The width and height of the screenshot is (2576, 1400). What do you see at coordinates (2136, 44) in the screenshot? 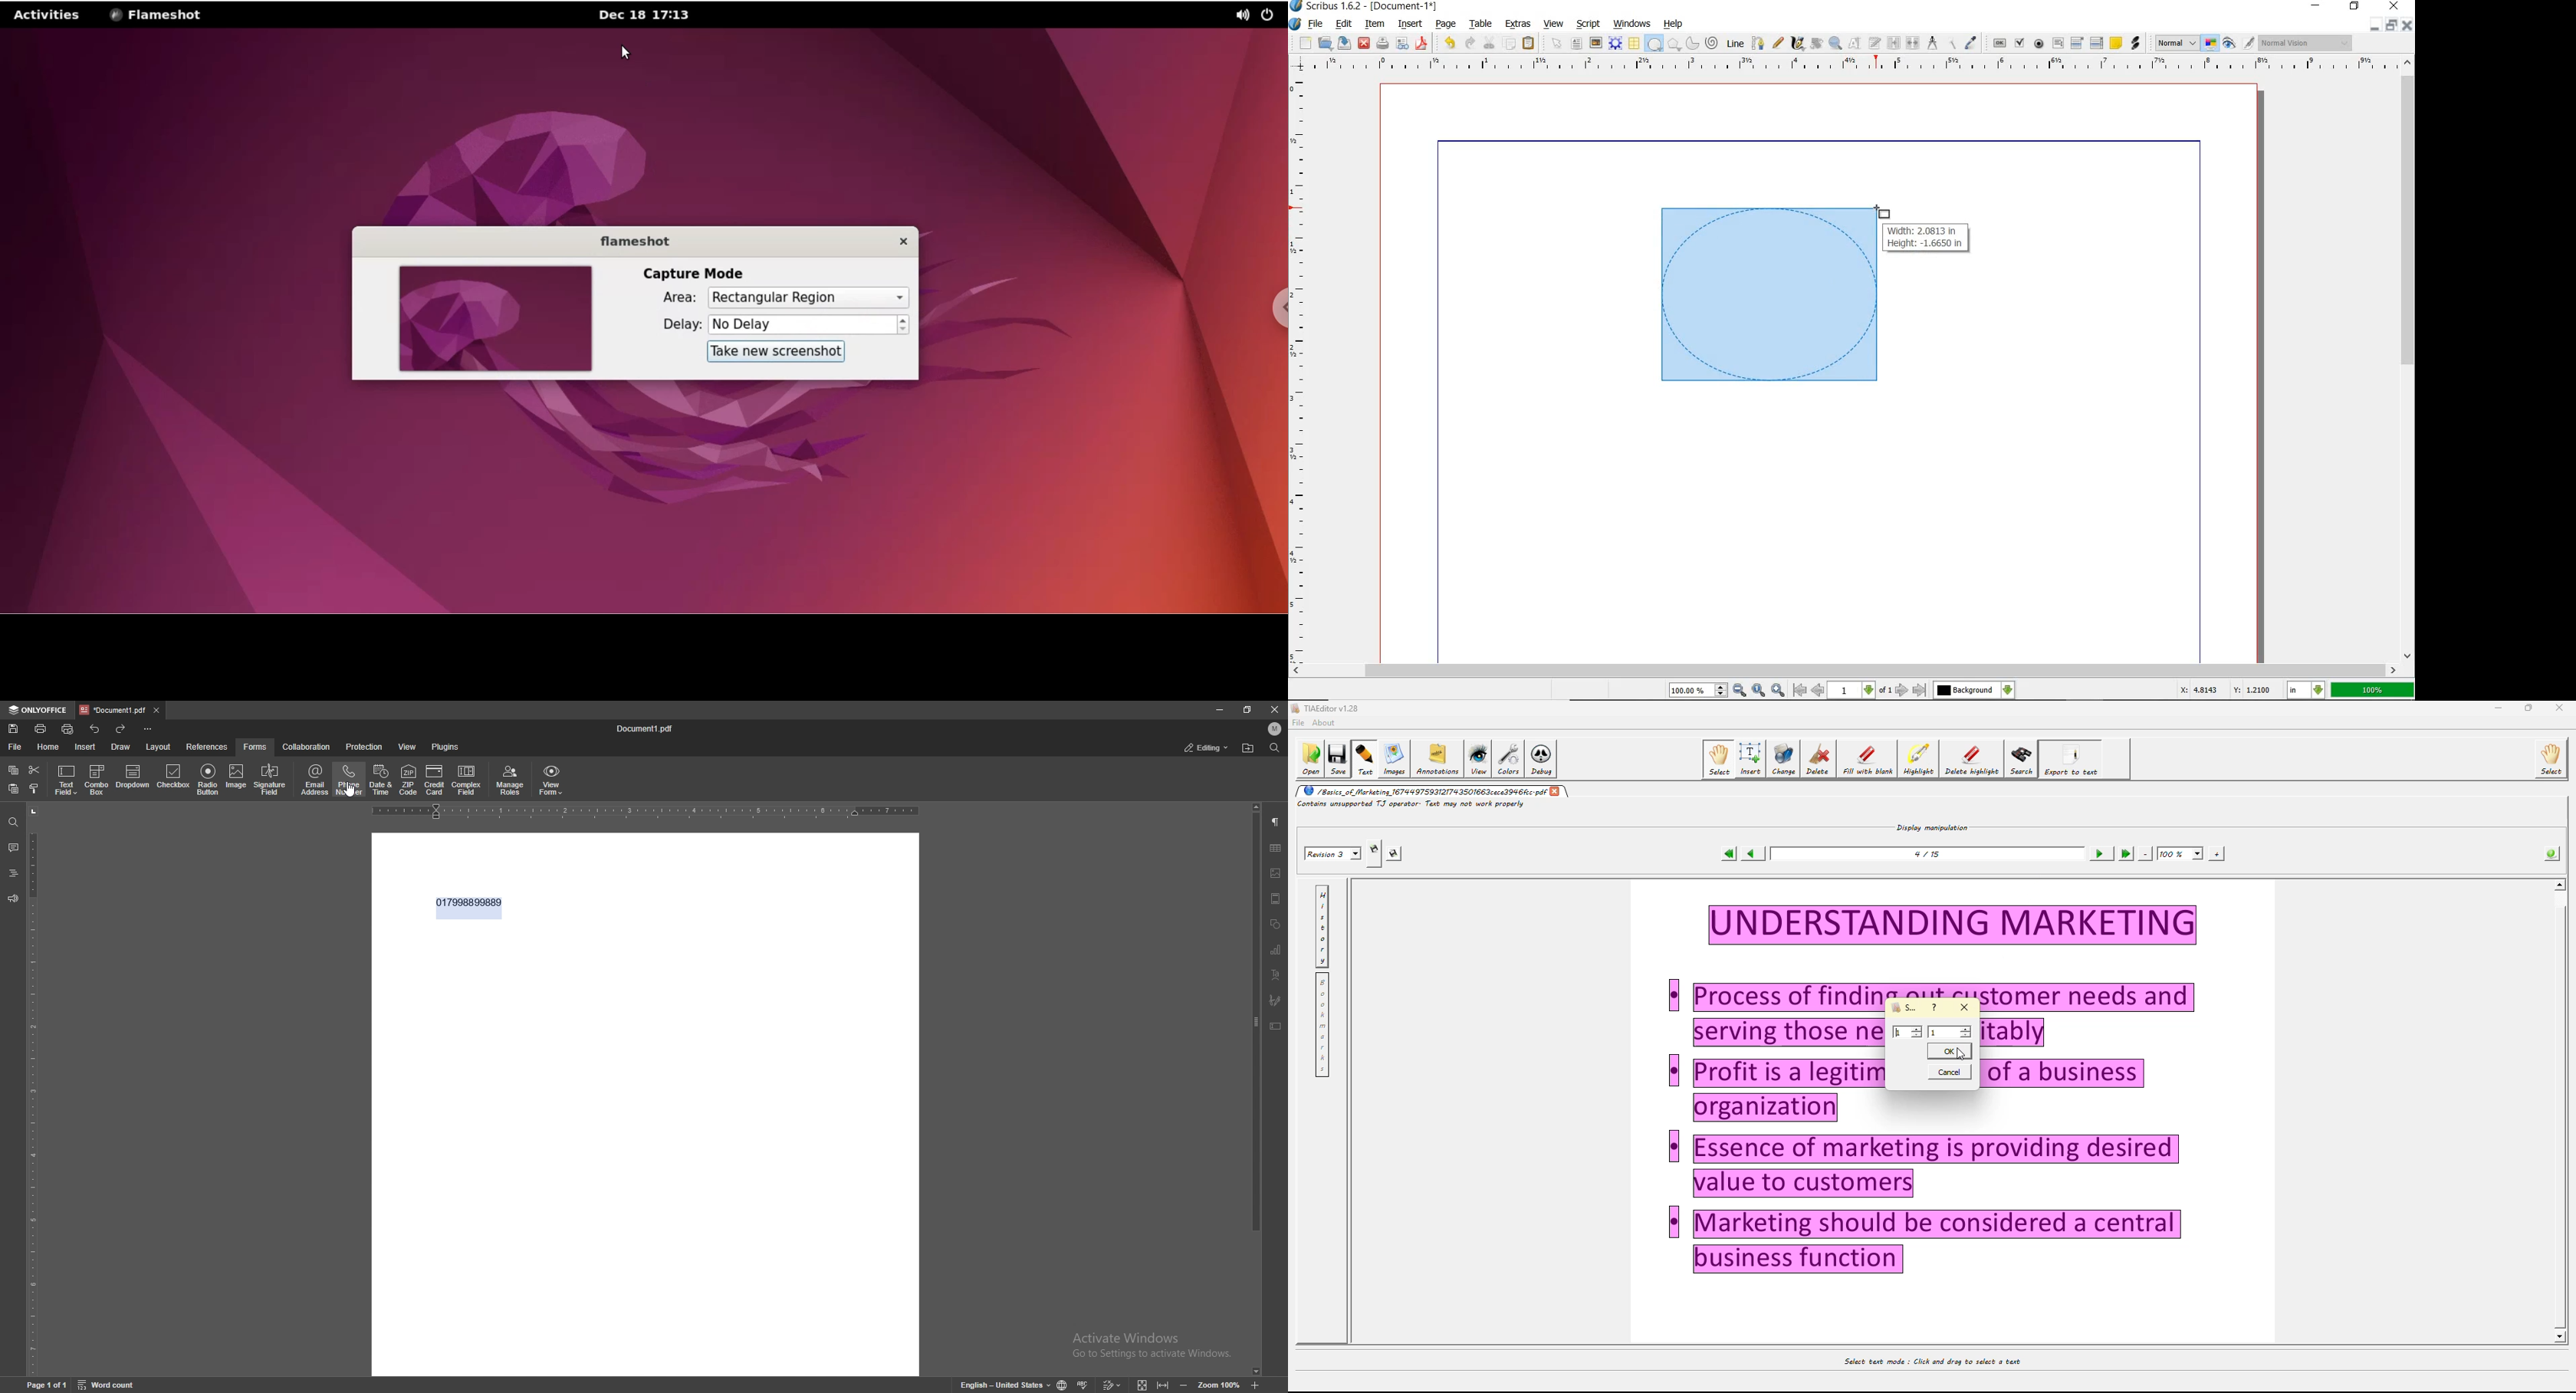
I see `LINK ANNOTATION` at bounding box center [2136, 44].